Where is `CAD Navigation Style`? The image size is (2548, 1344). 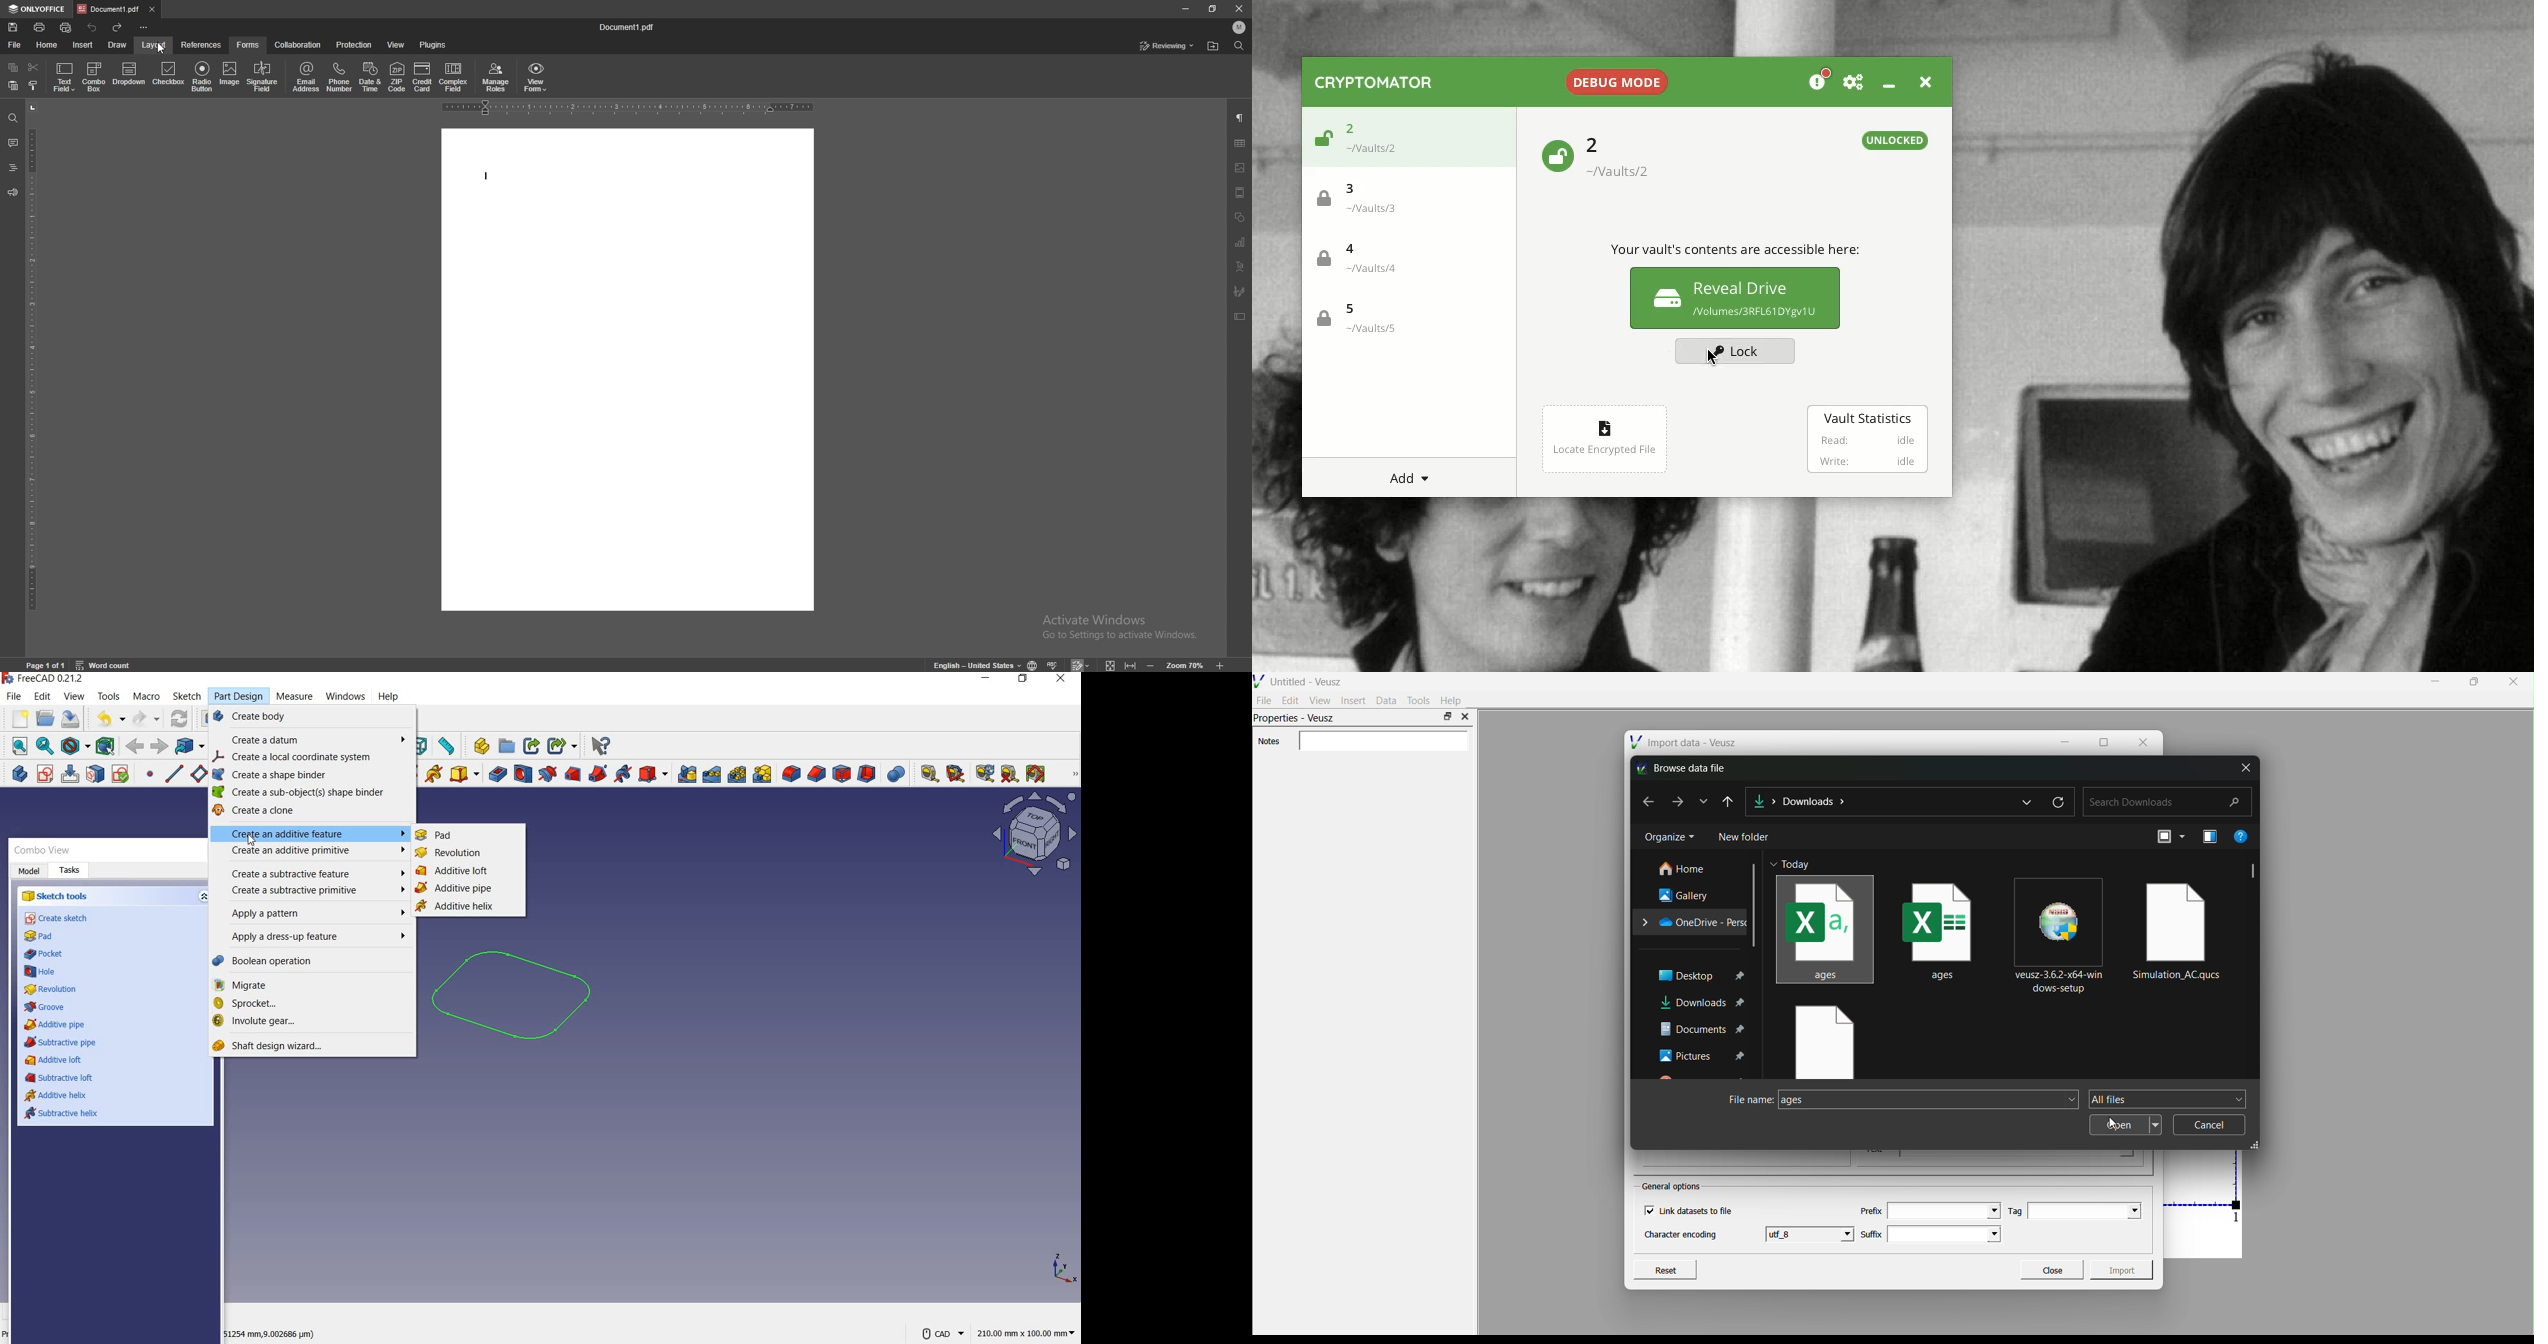
CAD Navigation Style is located at coordinates (943, 1330).